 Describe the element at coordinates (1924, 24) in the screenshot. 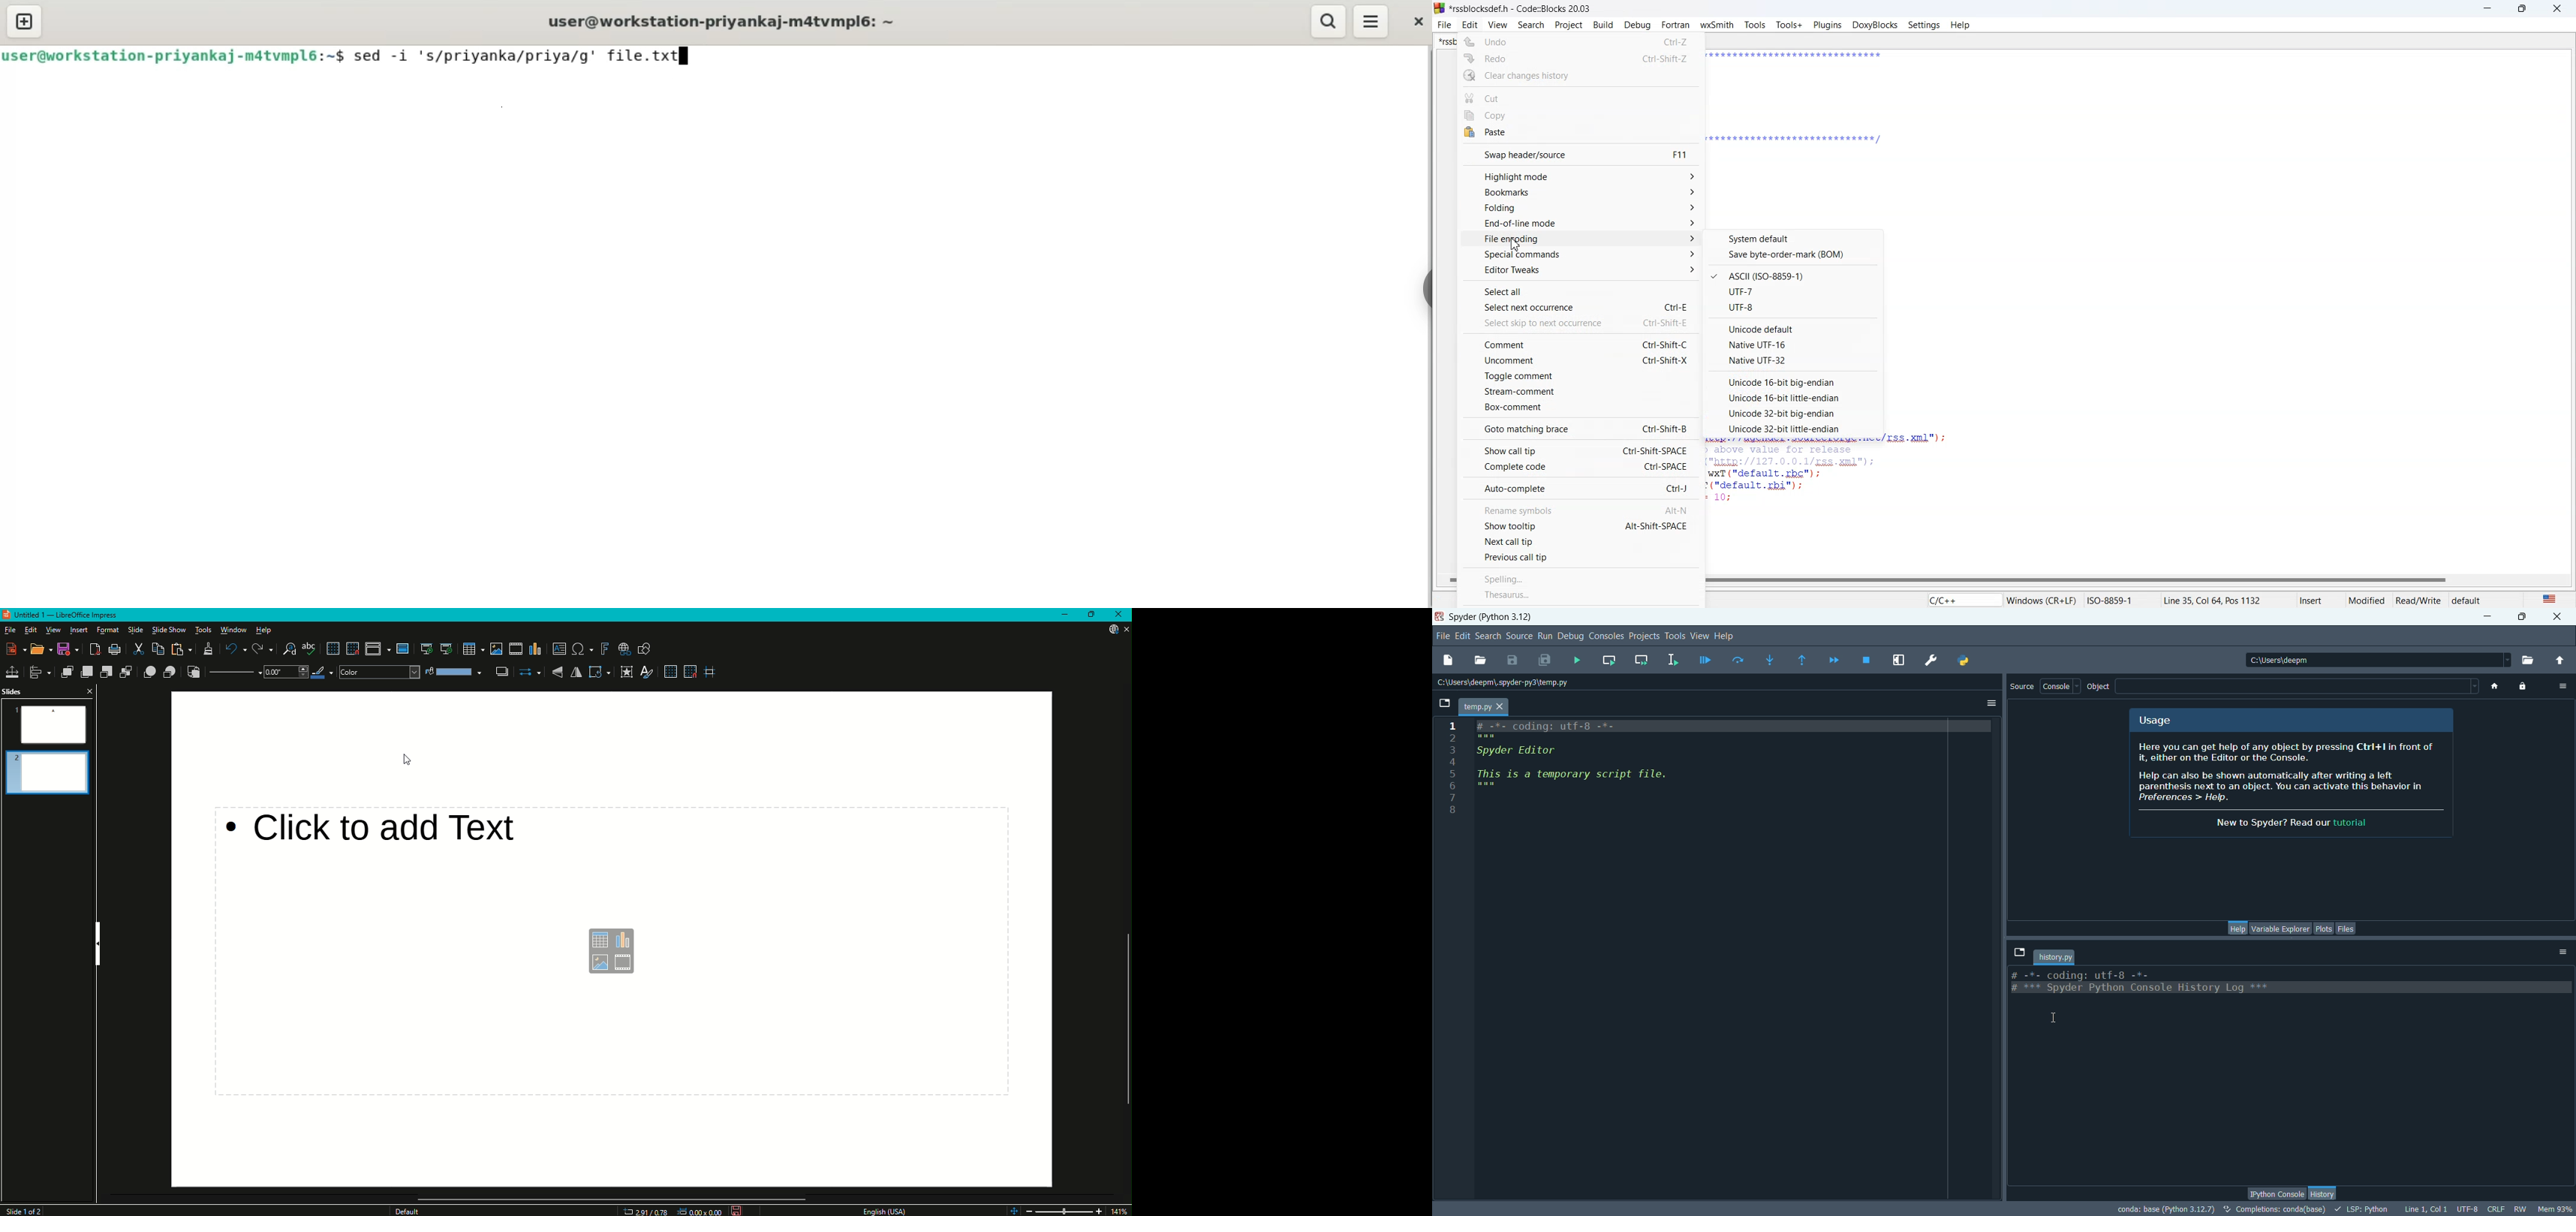

I see `Settings` at that location.